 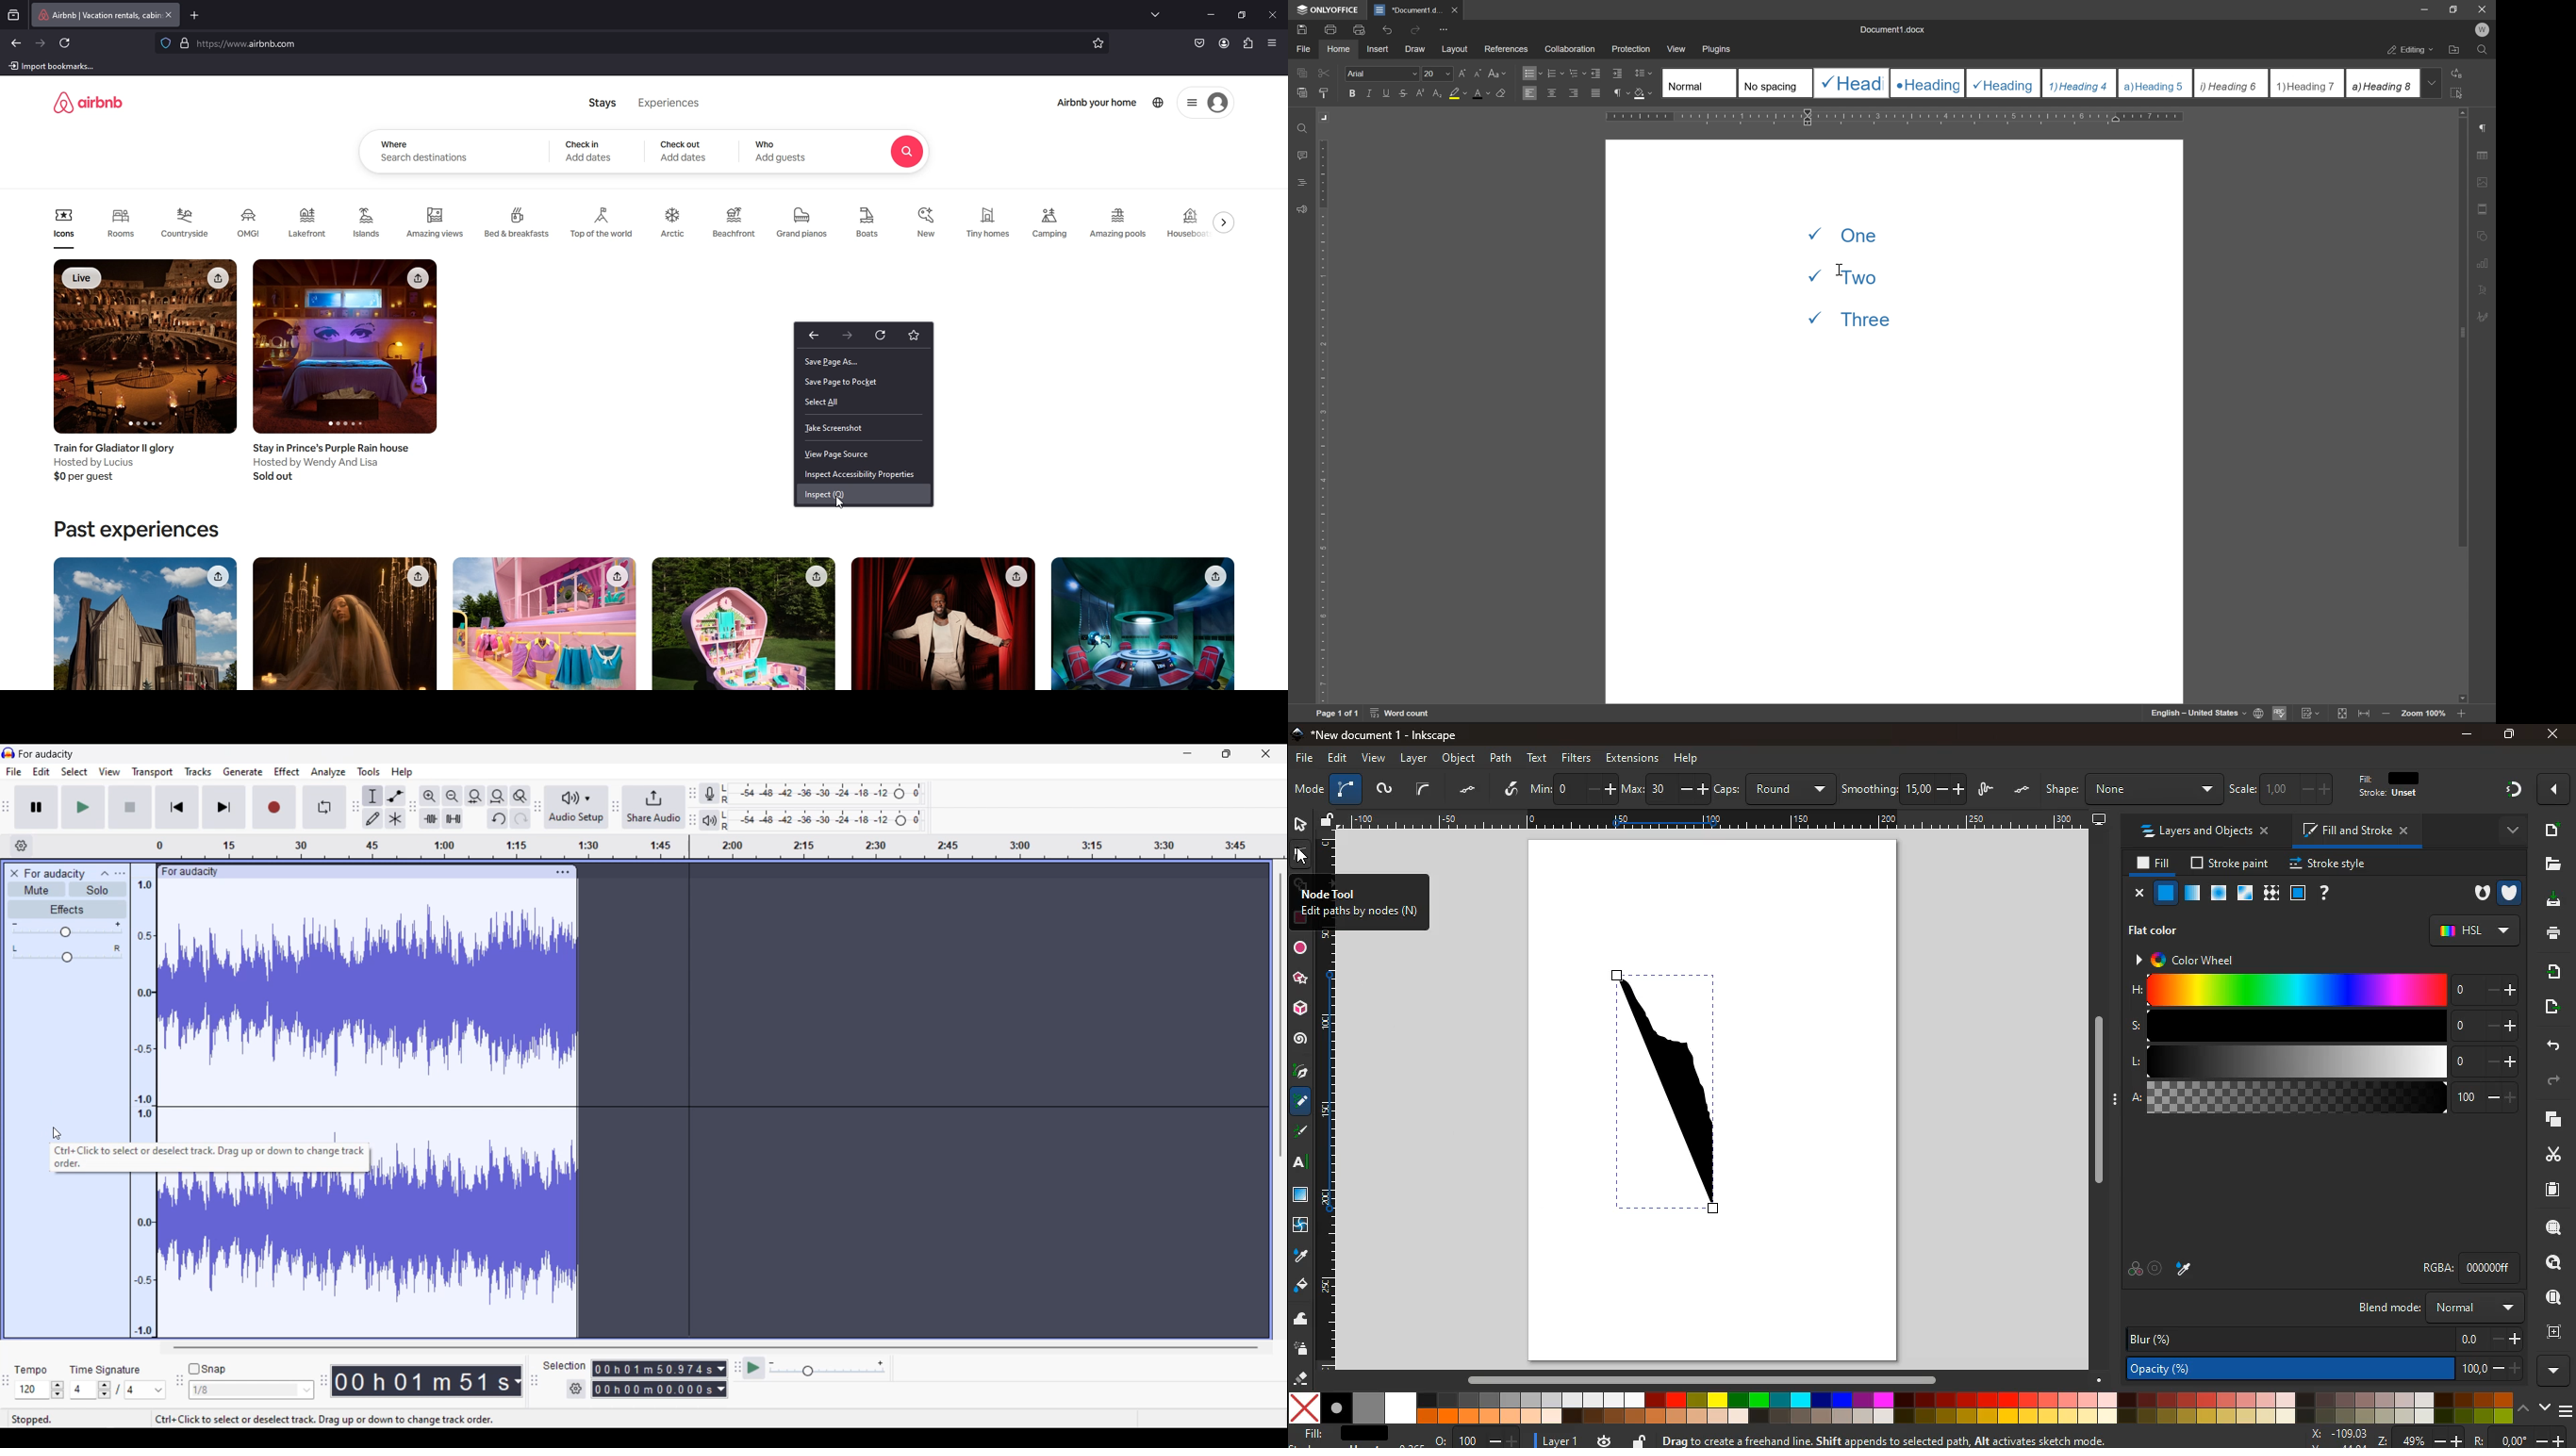 What do you see at coordinates (1302, 183) in the screenshot?
I see `headings` at bounding box center [1302, 183].